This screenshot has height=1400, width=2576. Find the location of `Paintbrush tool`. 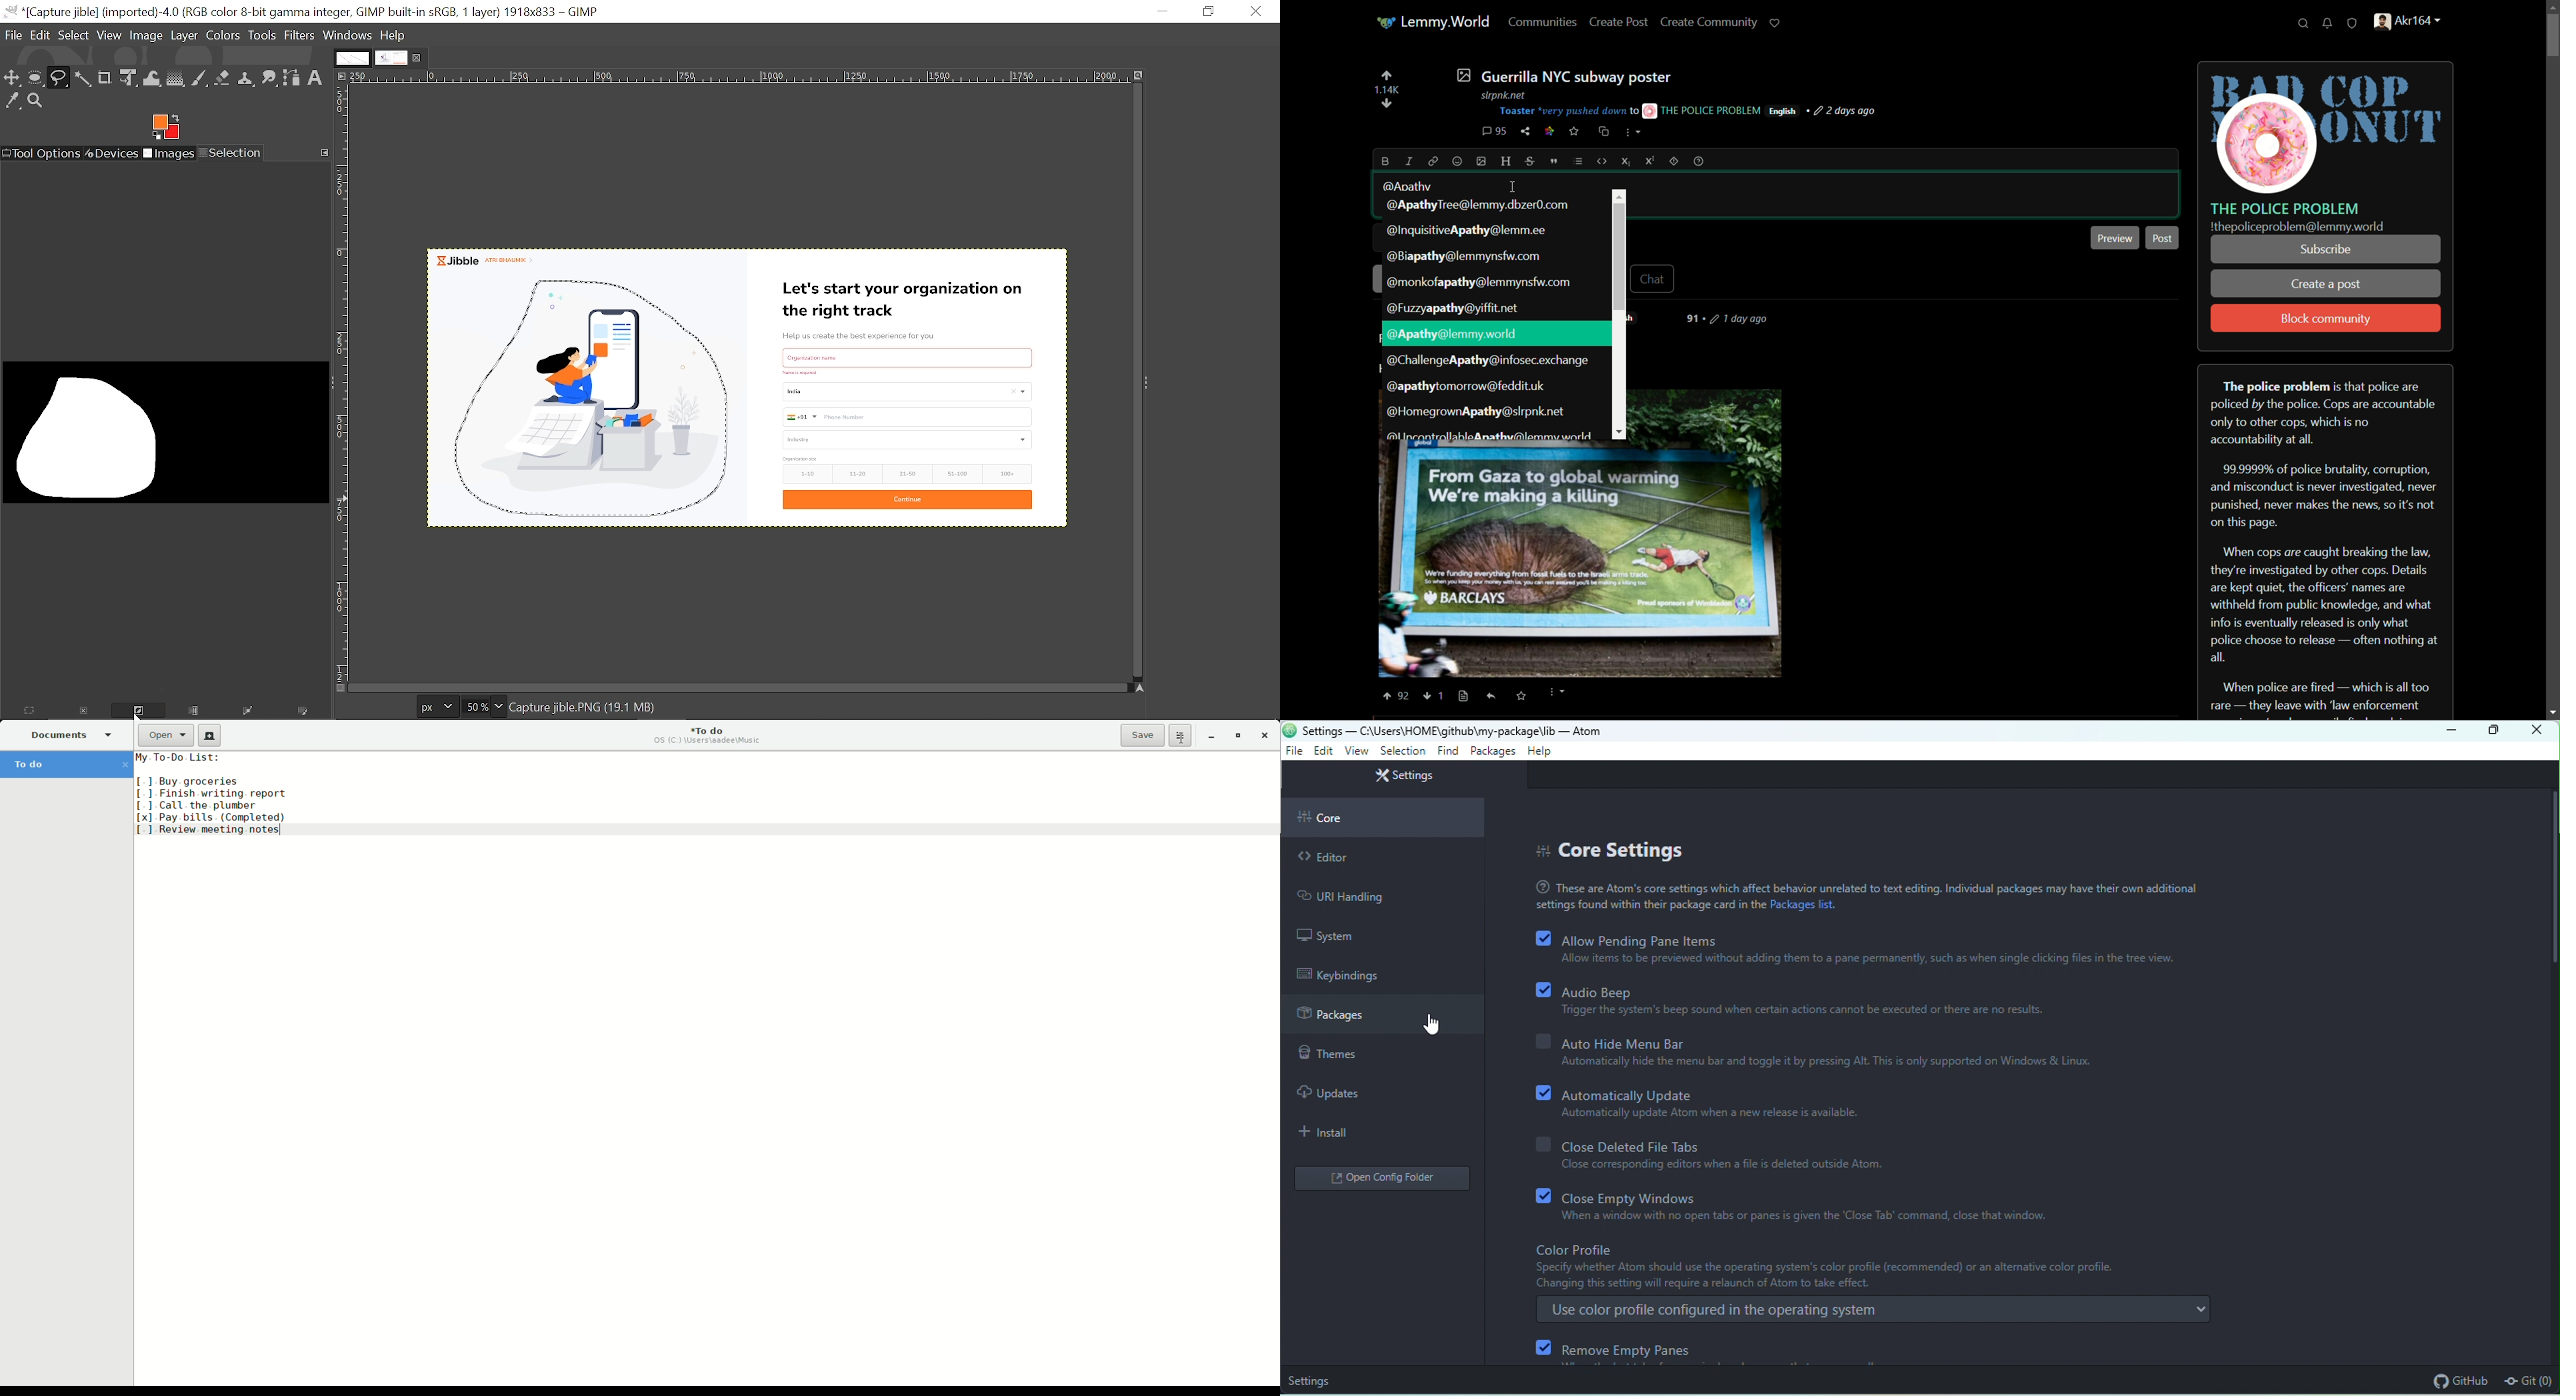

Paintbrush tool is located at coordinates (200, 79).